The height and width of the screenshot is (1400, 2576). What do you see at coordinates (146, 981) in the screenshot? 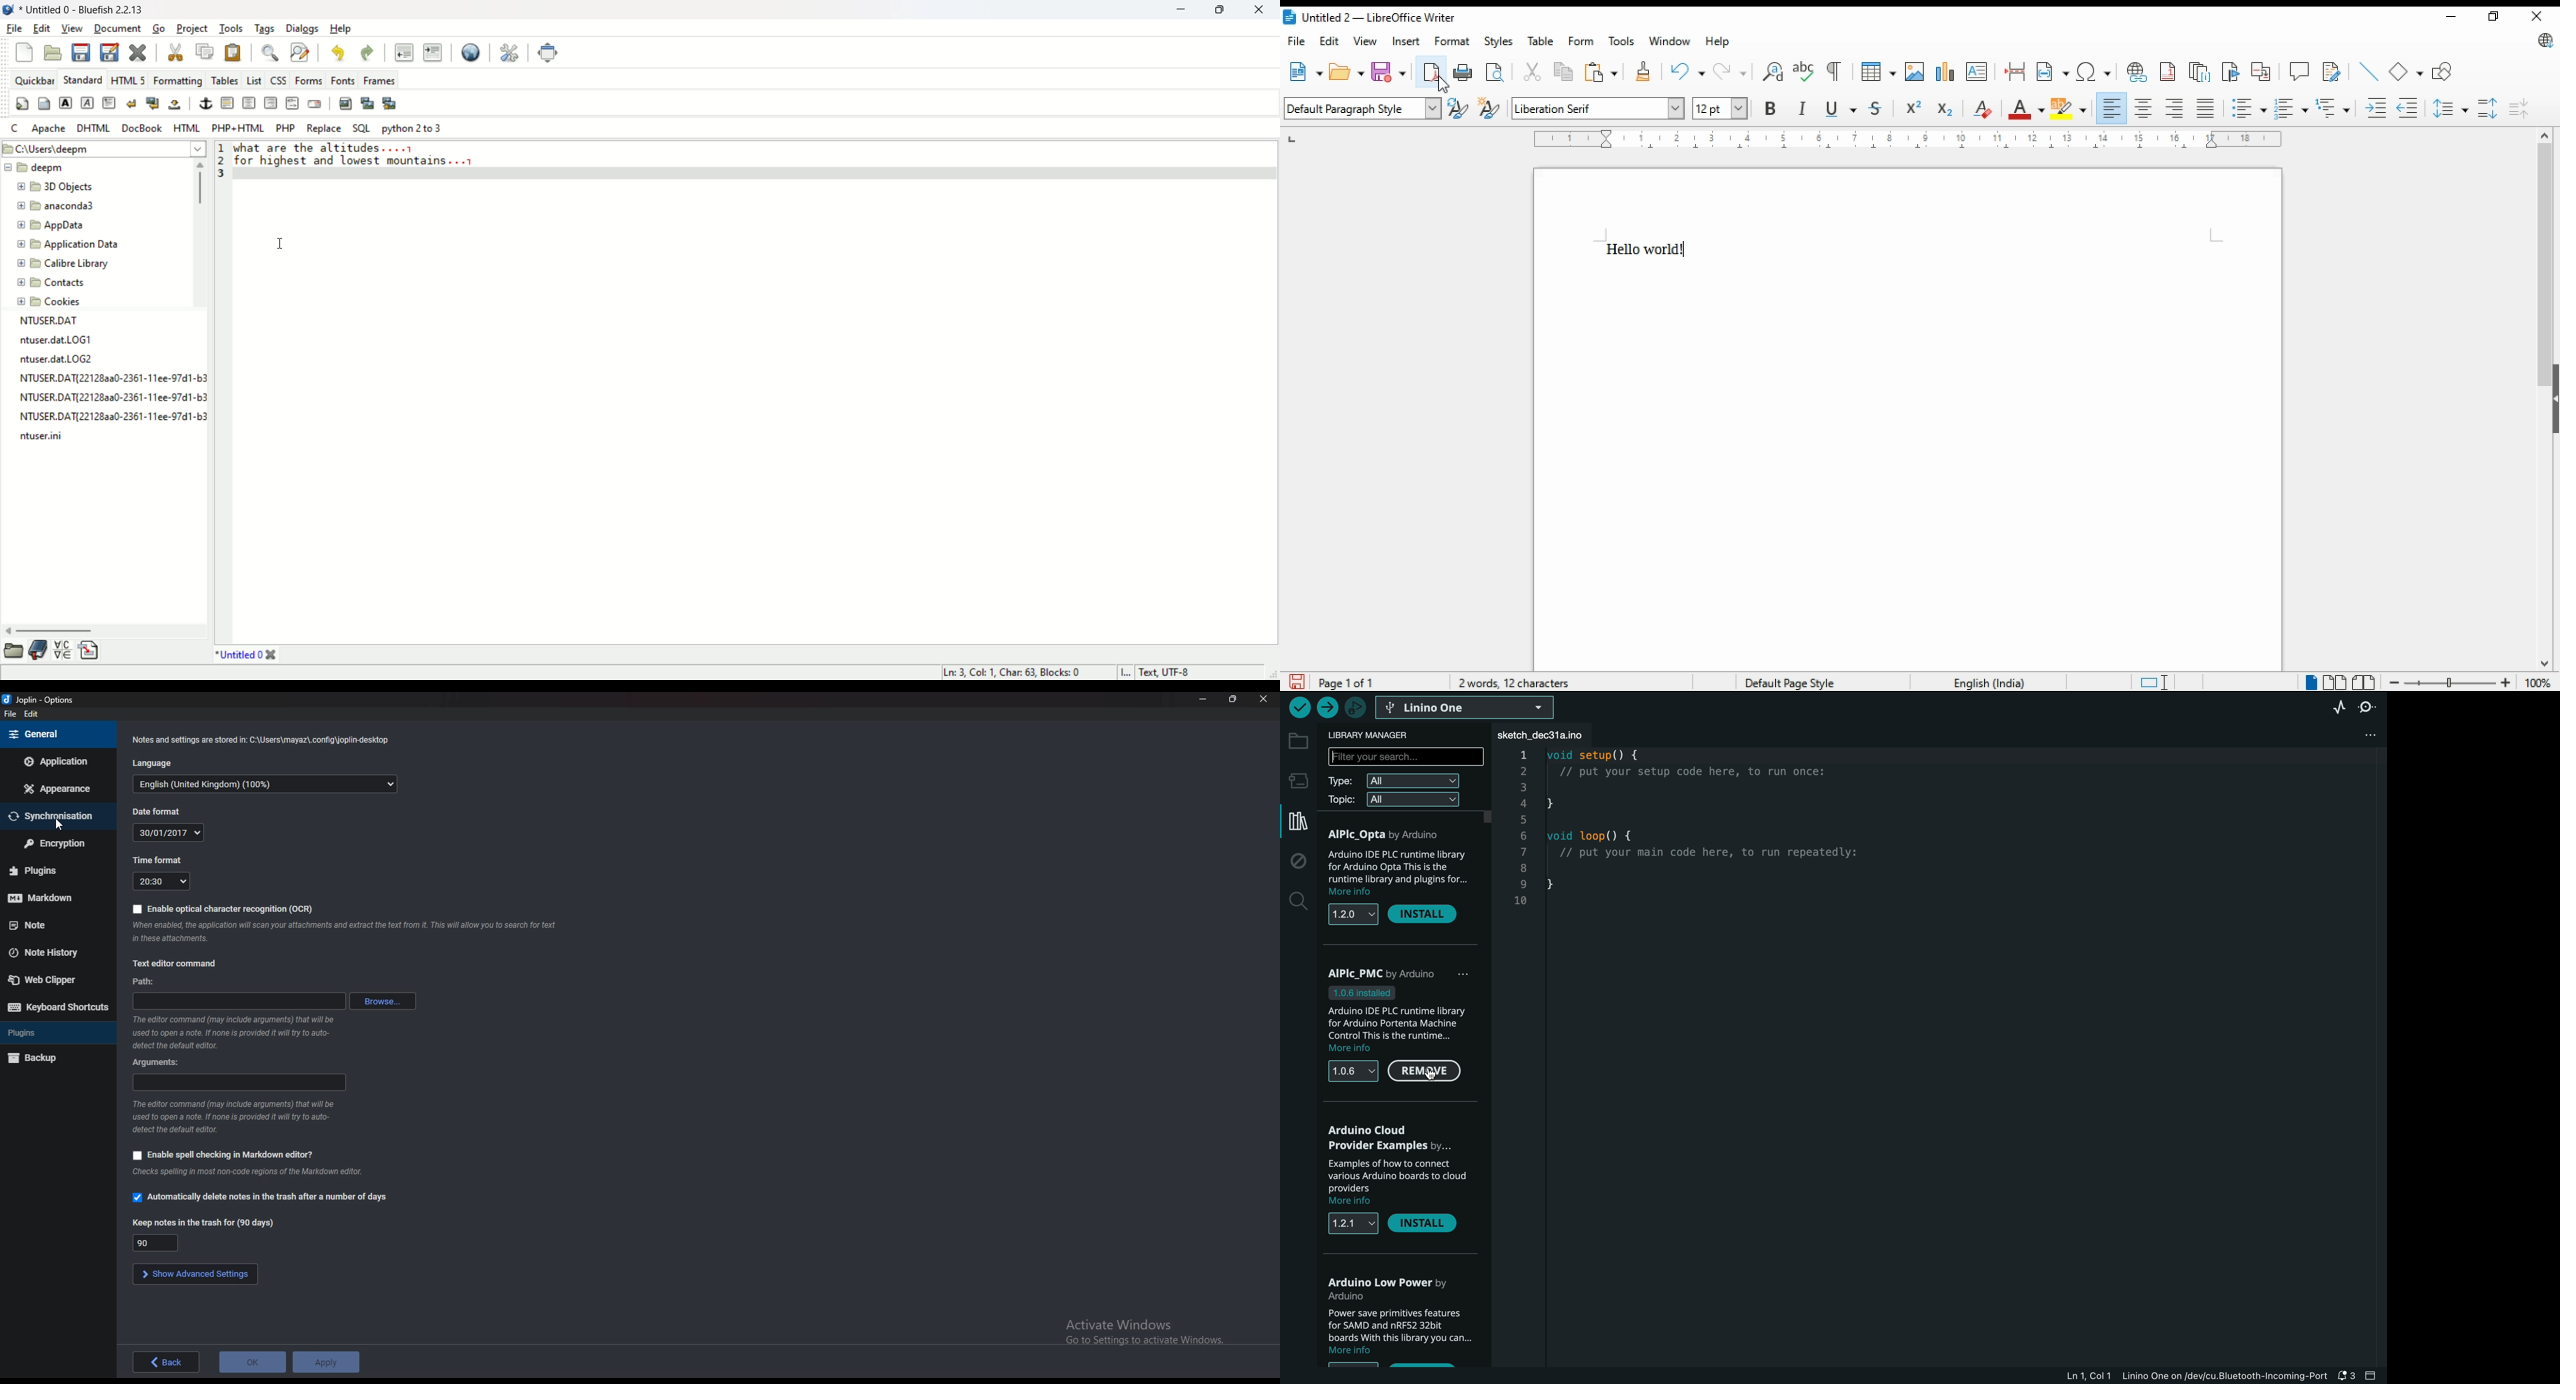
I see `path` at bounding box center [146, 981].